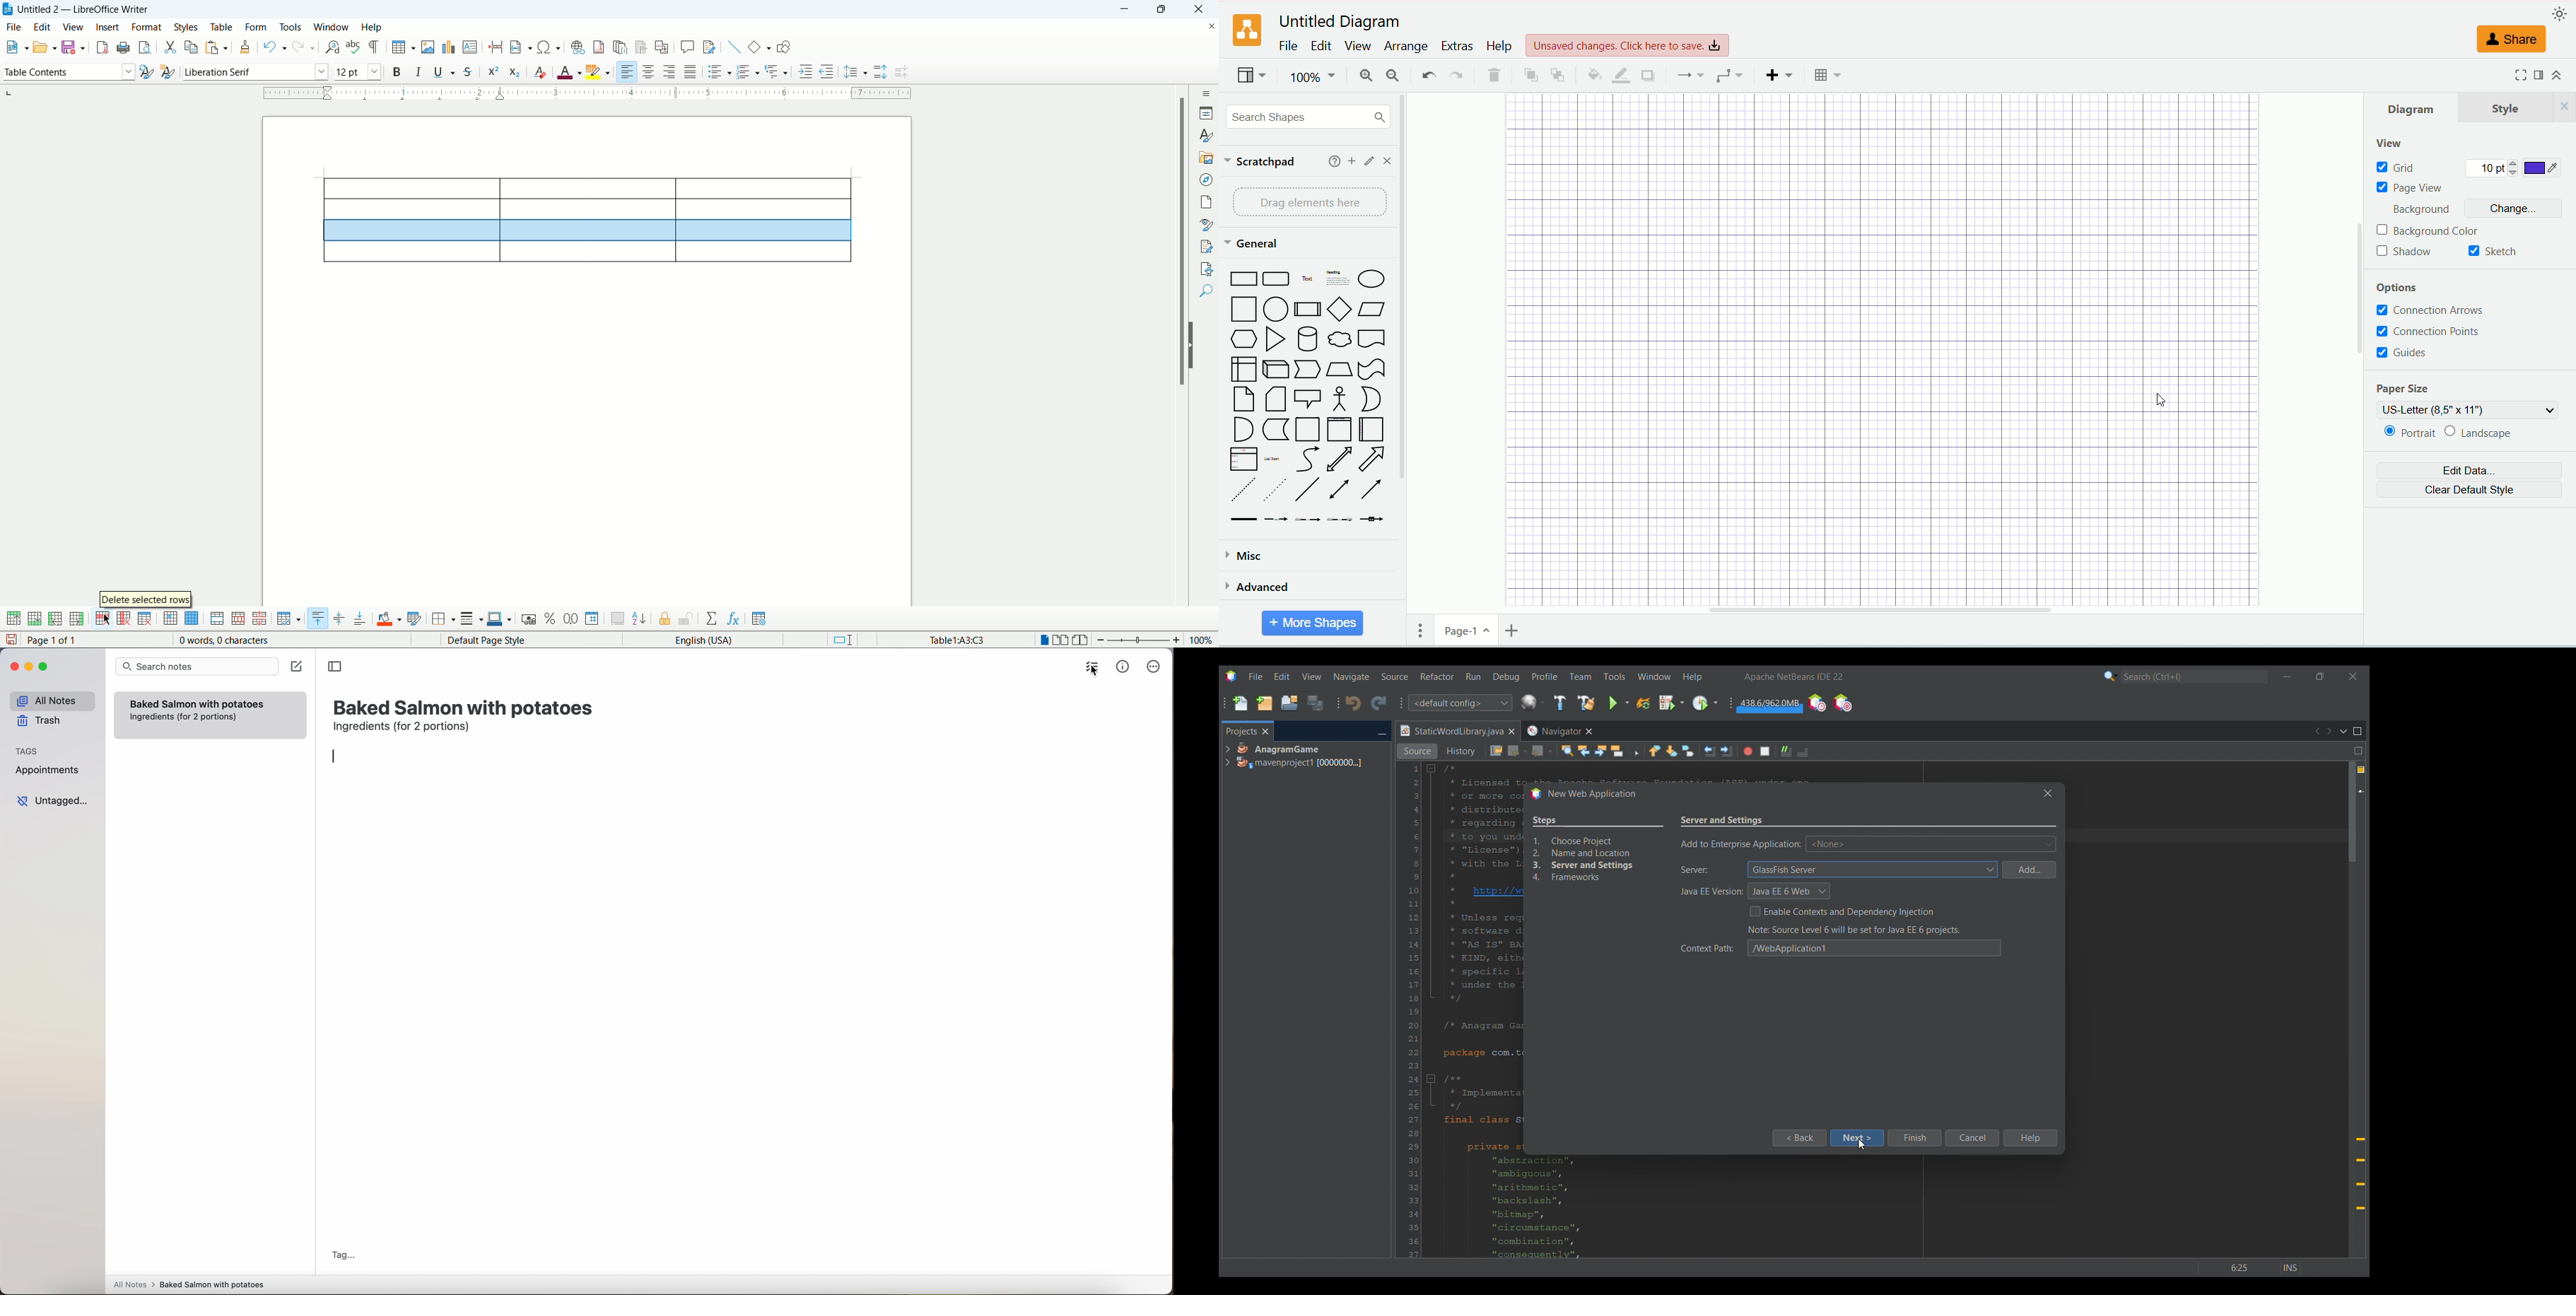 The width and height of the screenshot is (2576, 1316). Describe the element at coordinates (1318, 45) in the screenshot. I see `edit` at that location.